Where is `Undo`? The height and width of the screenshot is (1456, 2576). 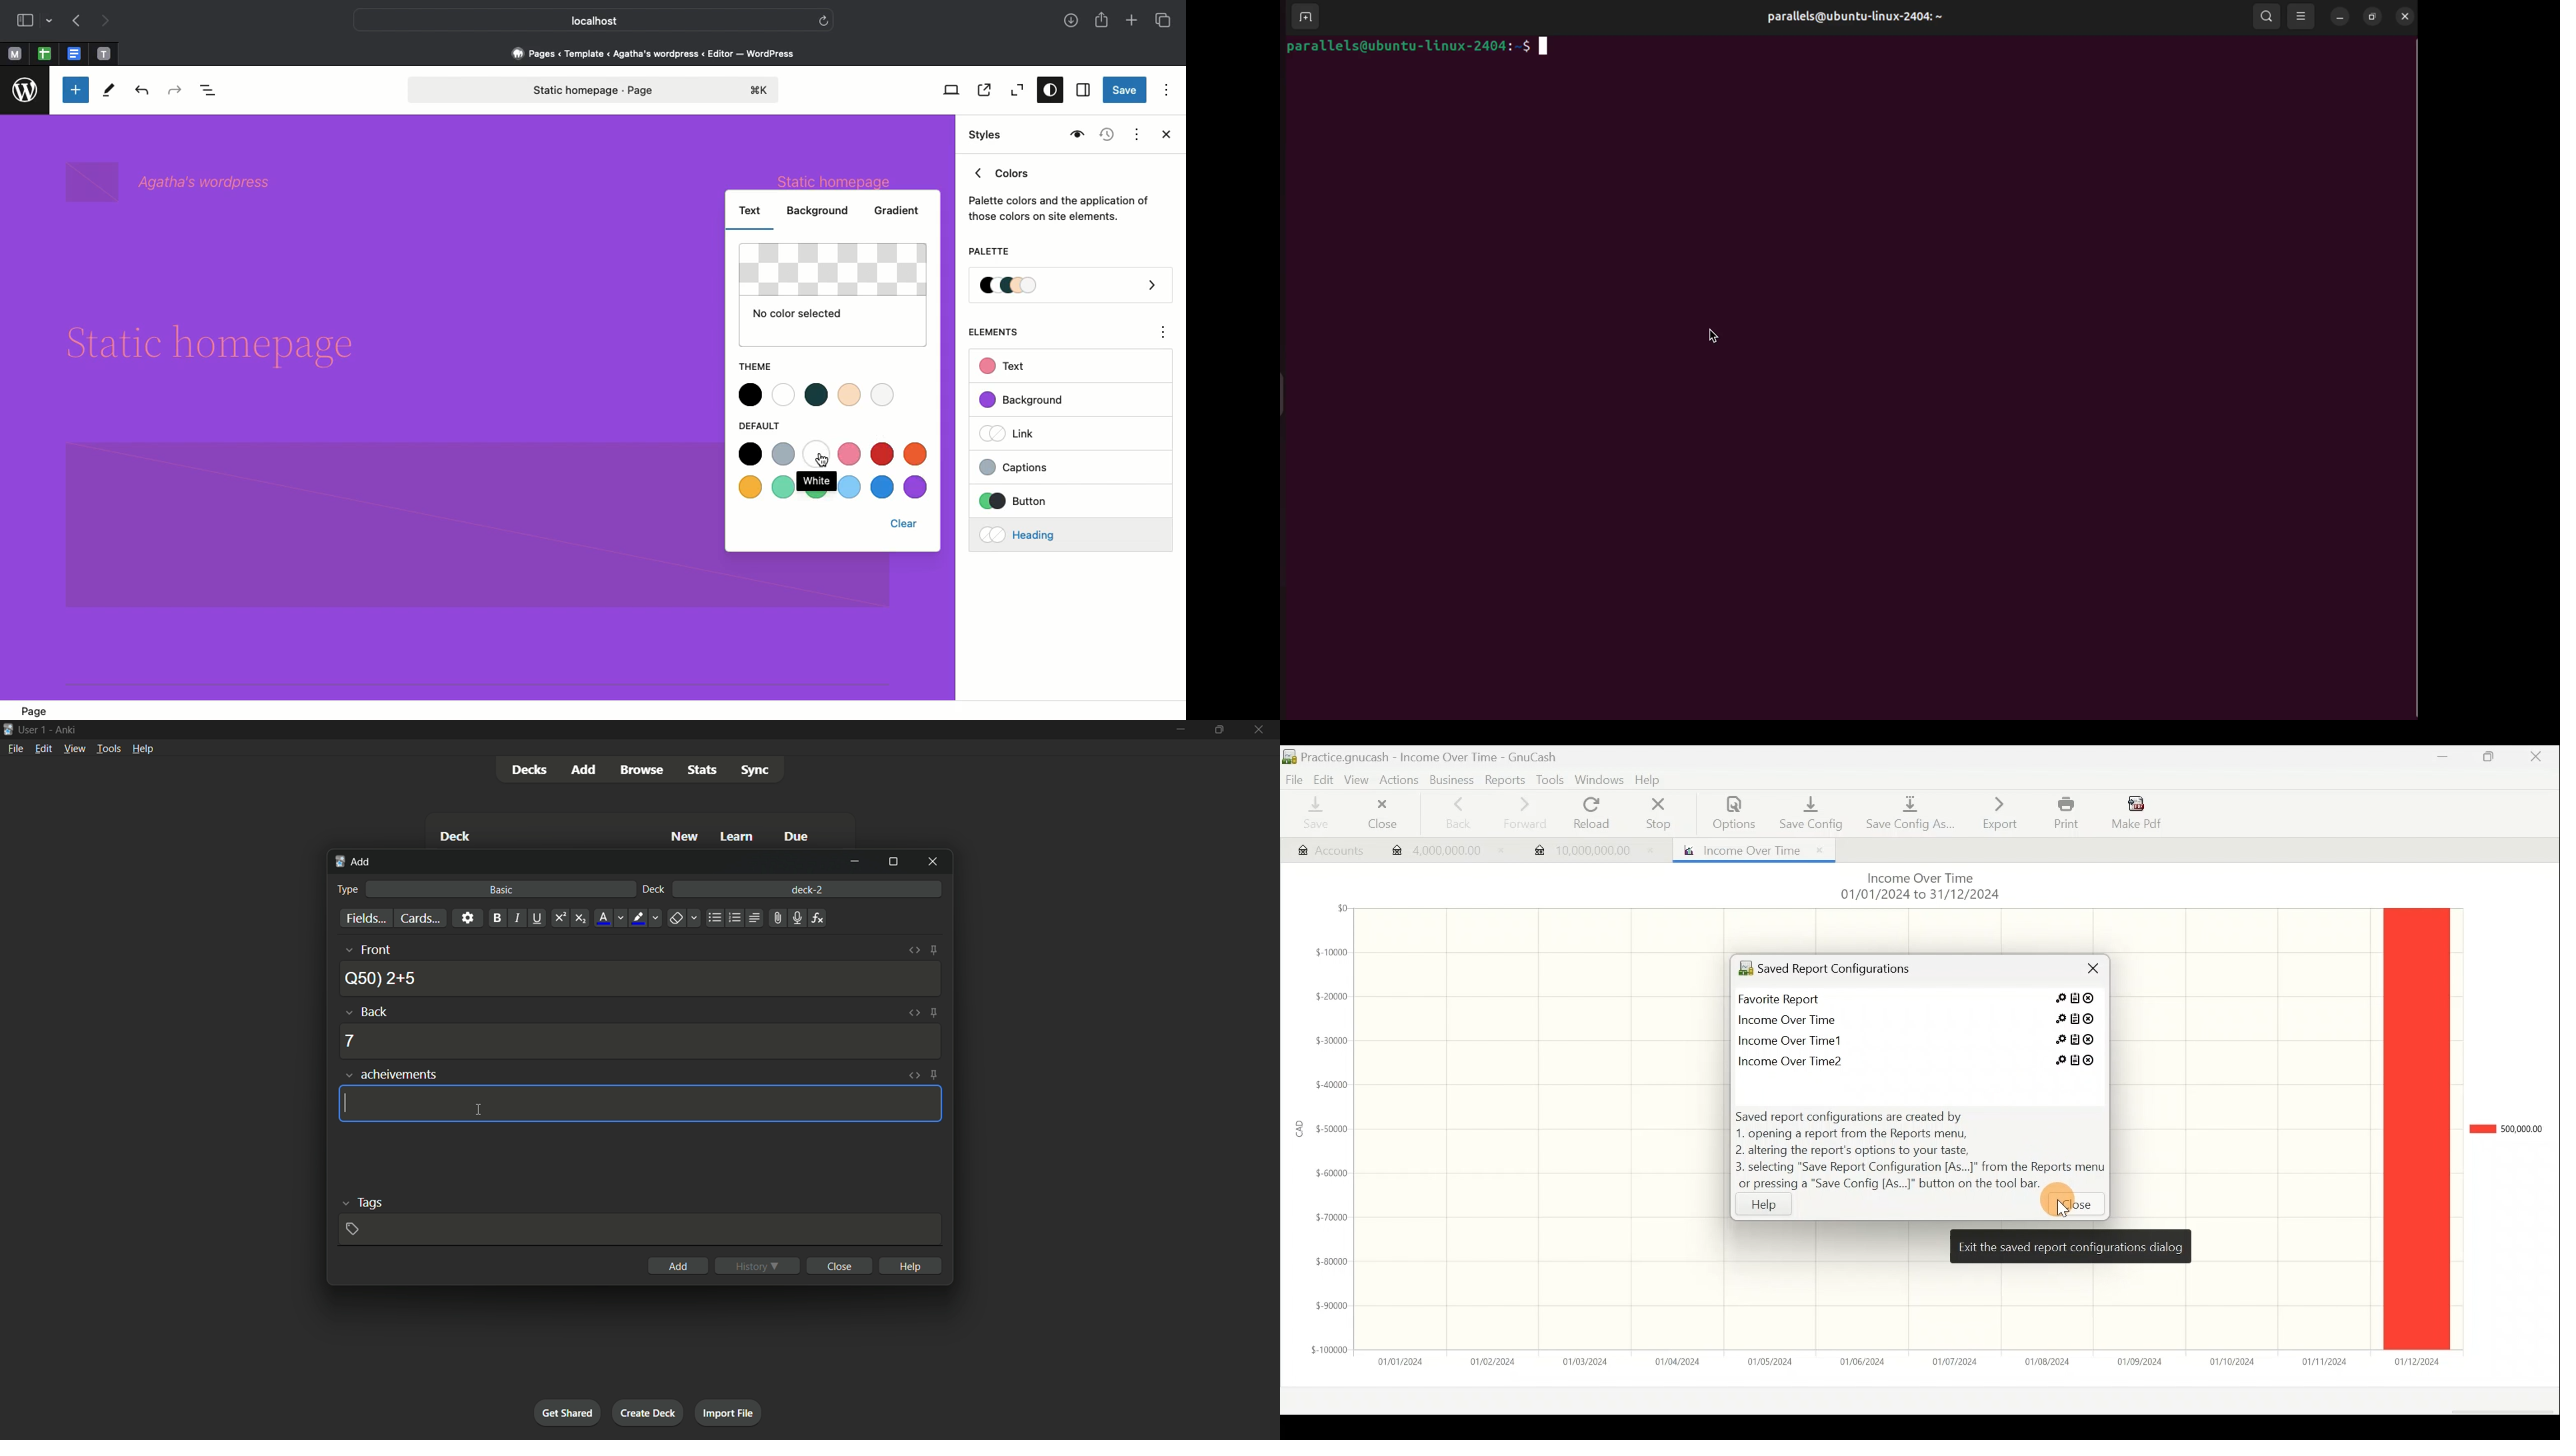 Undo is located at coordinates (142, 91).